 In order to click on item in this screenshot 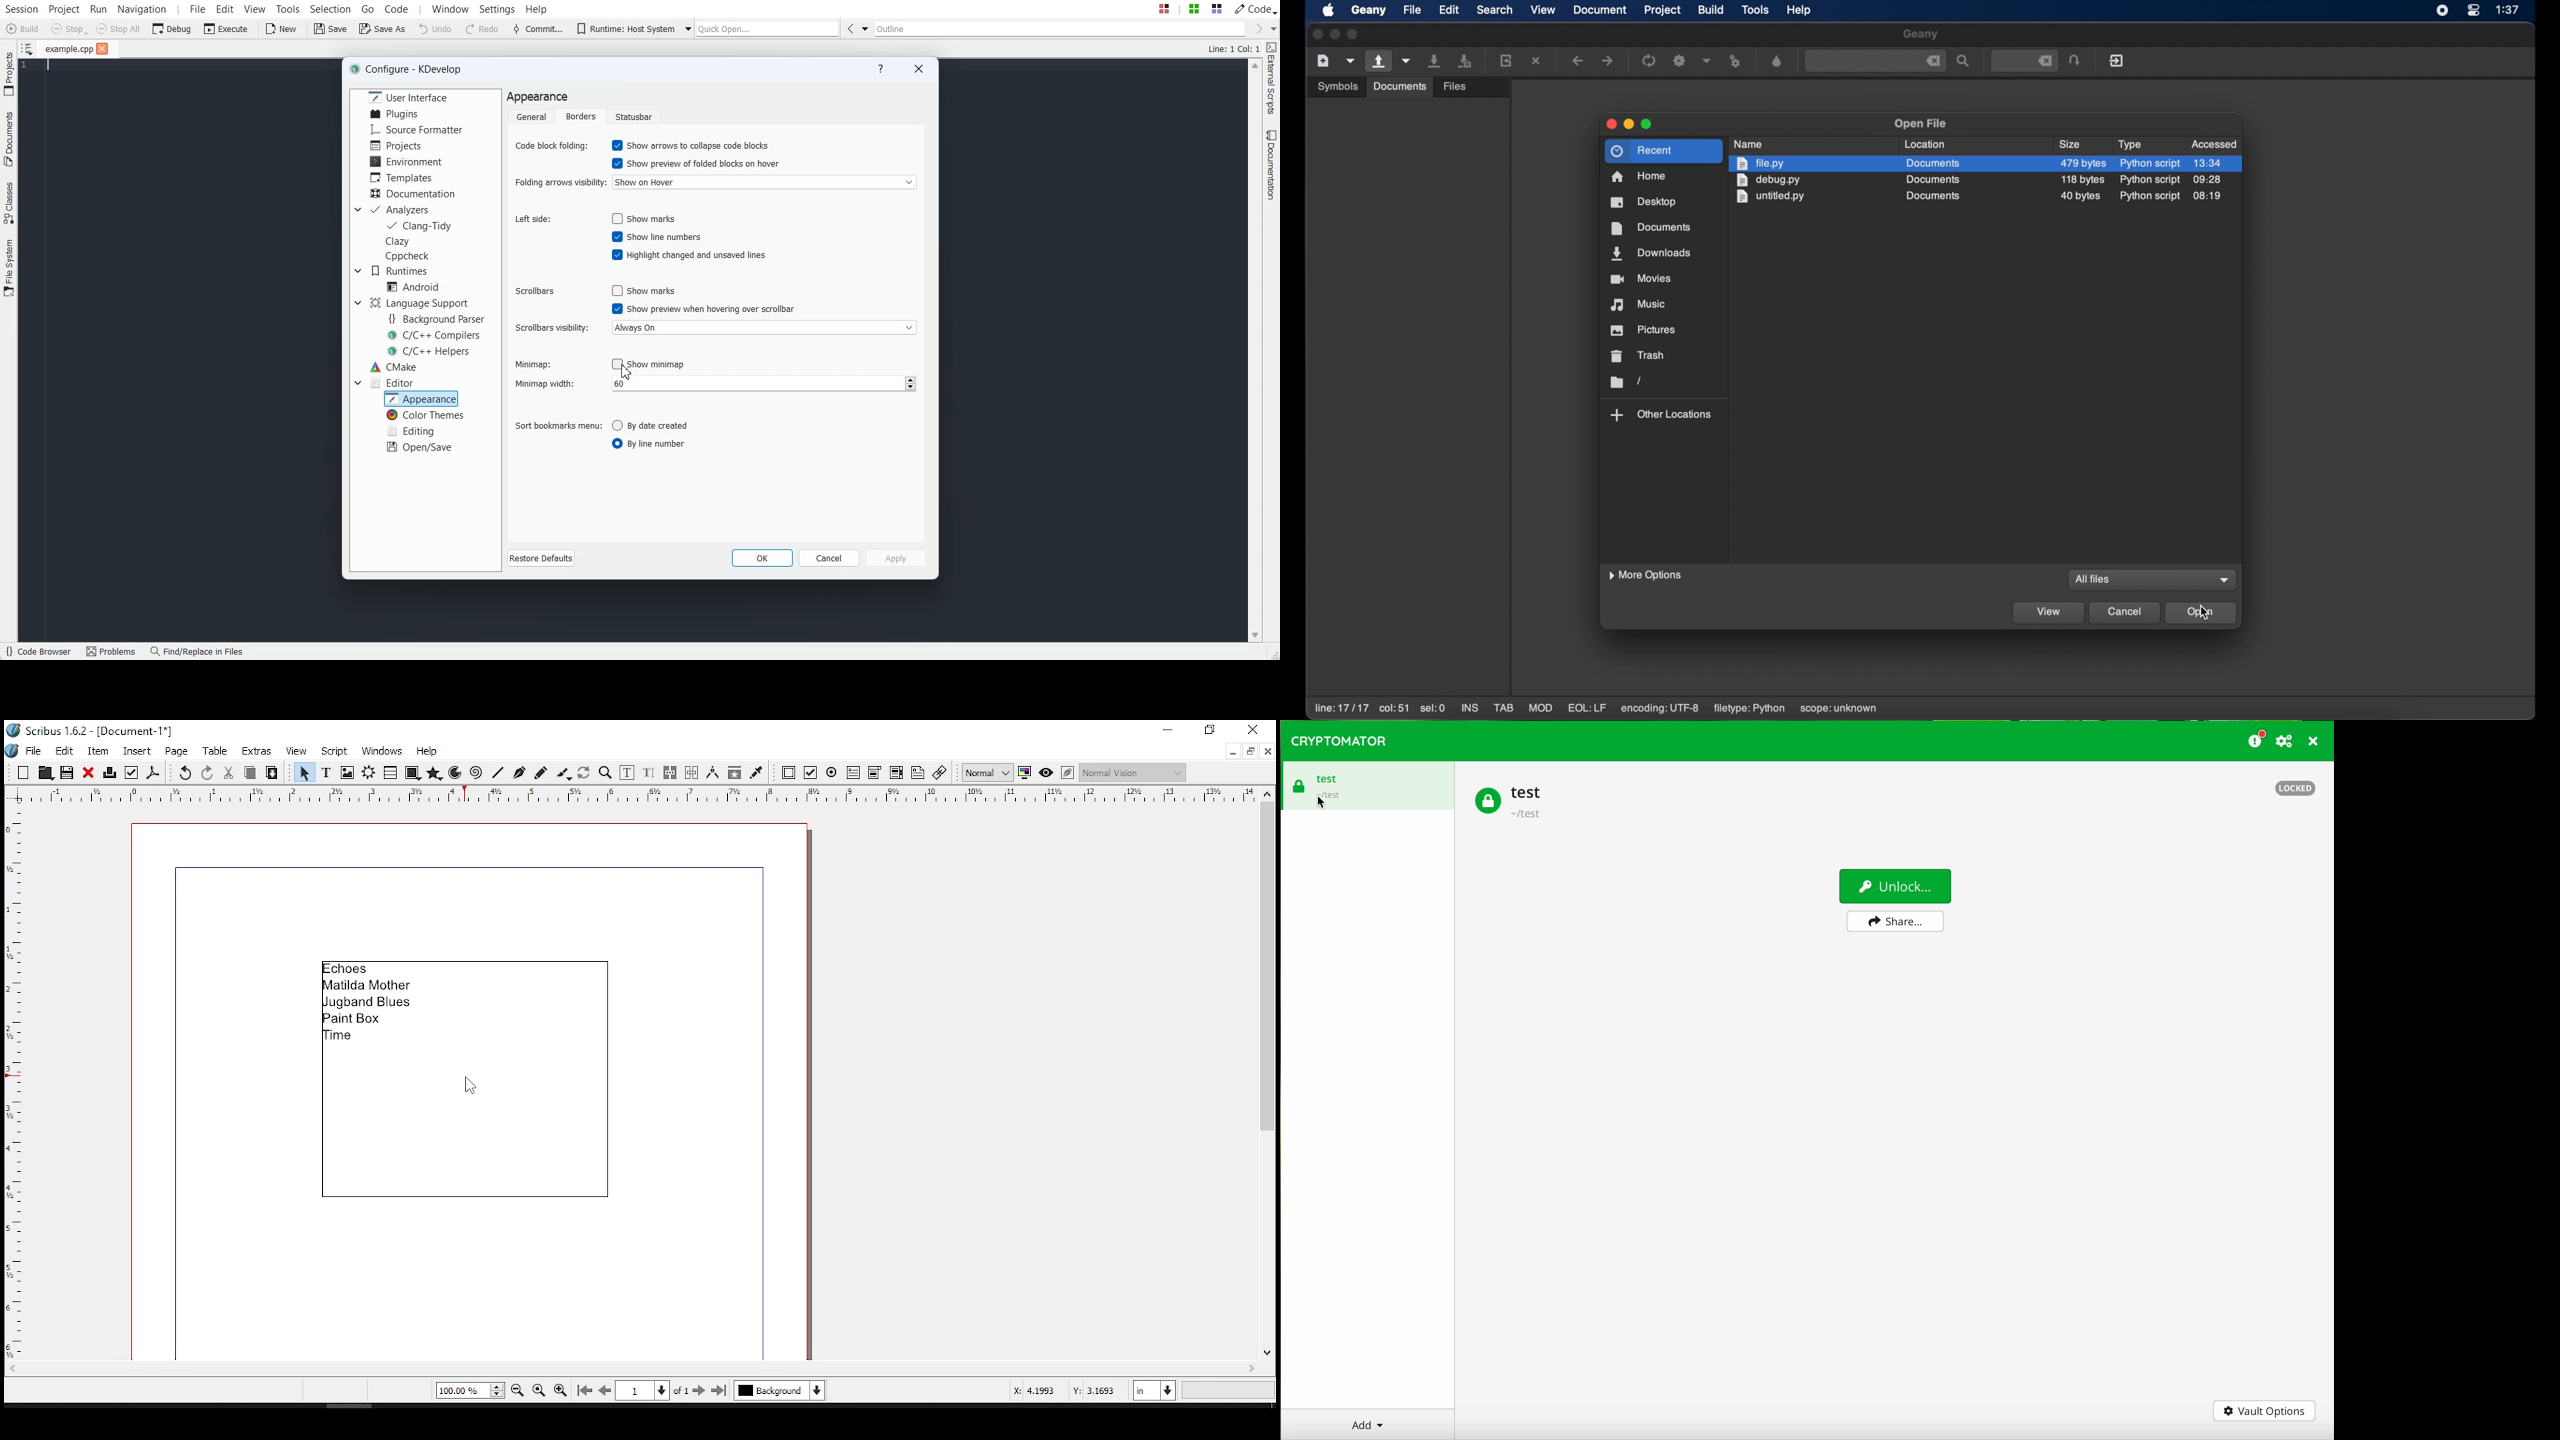, I will do `click(97, 751)`.